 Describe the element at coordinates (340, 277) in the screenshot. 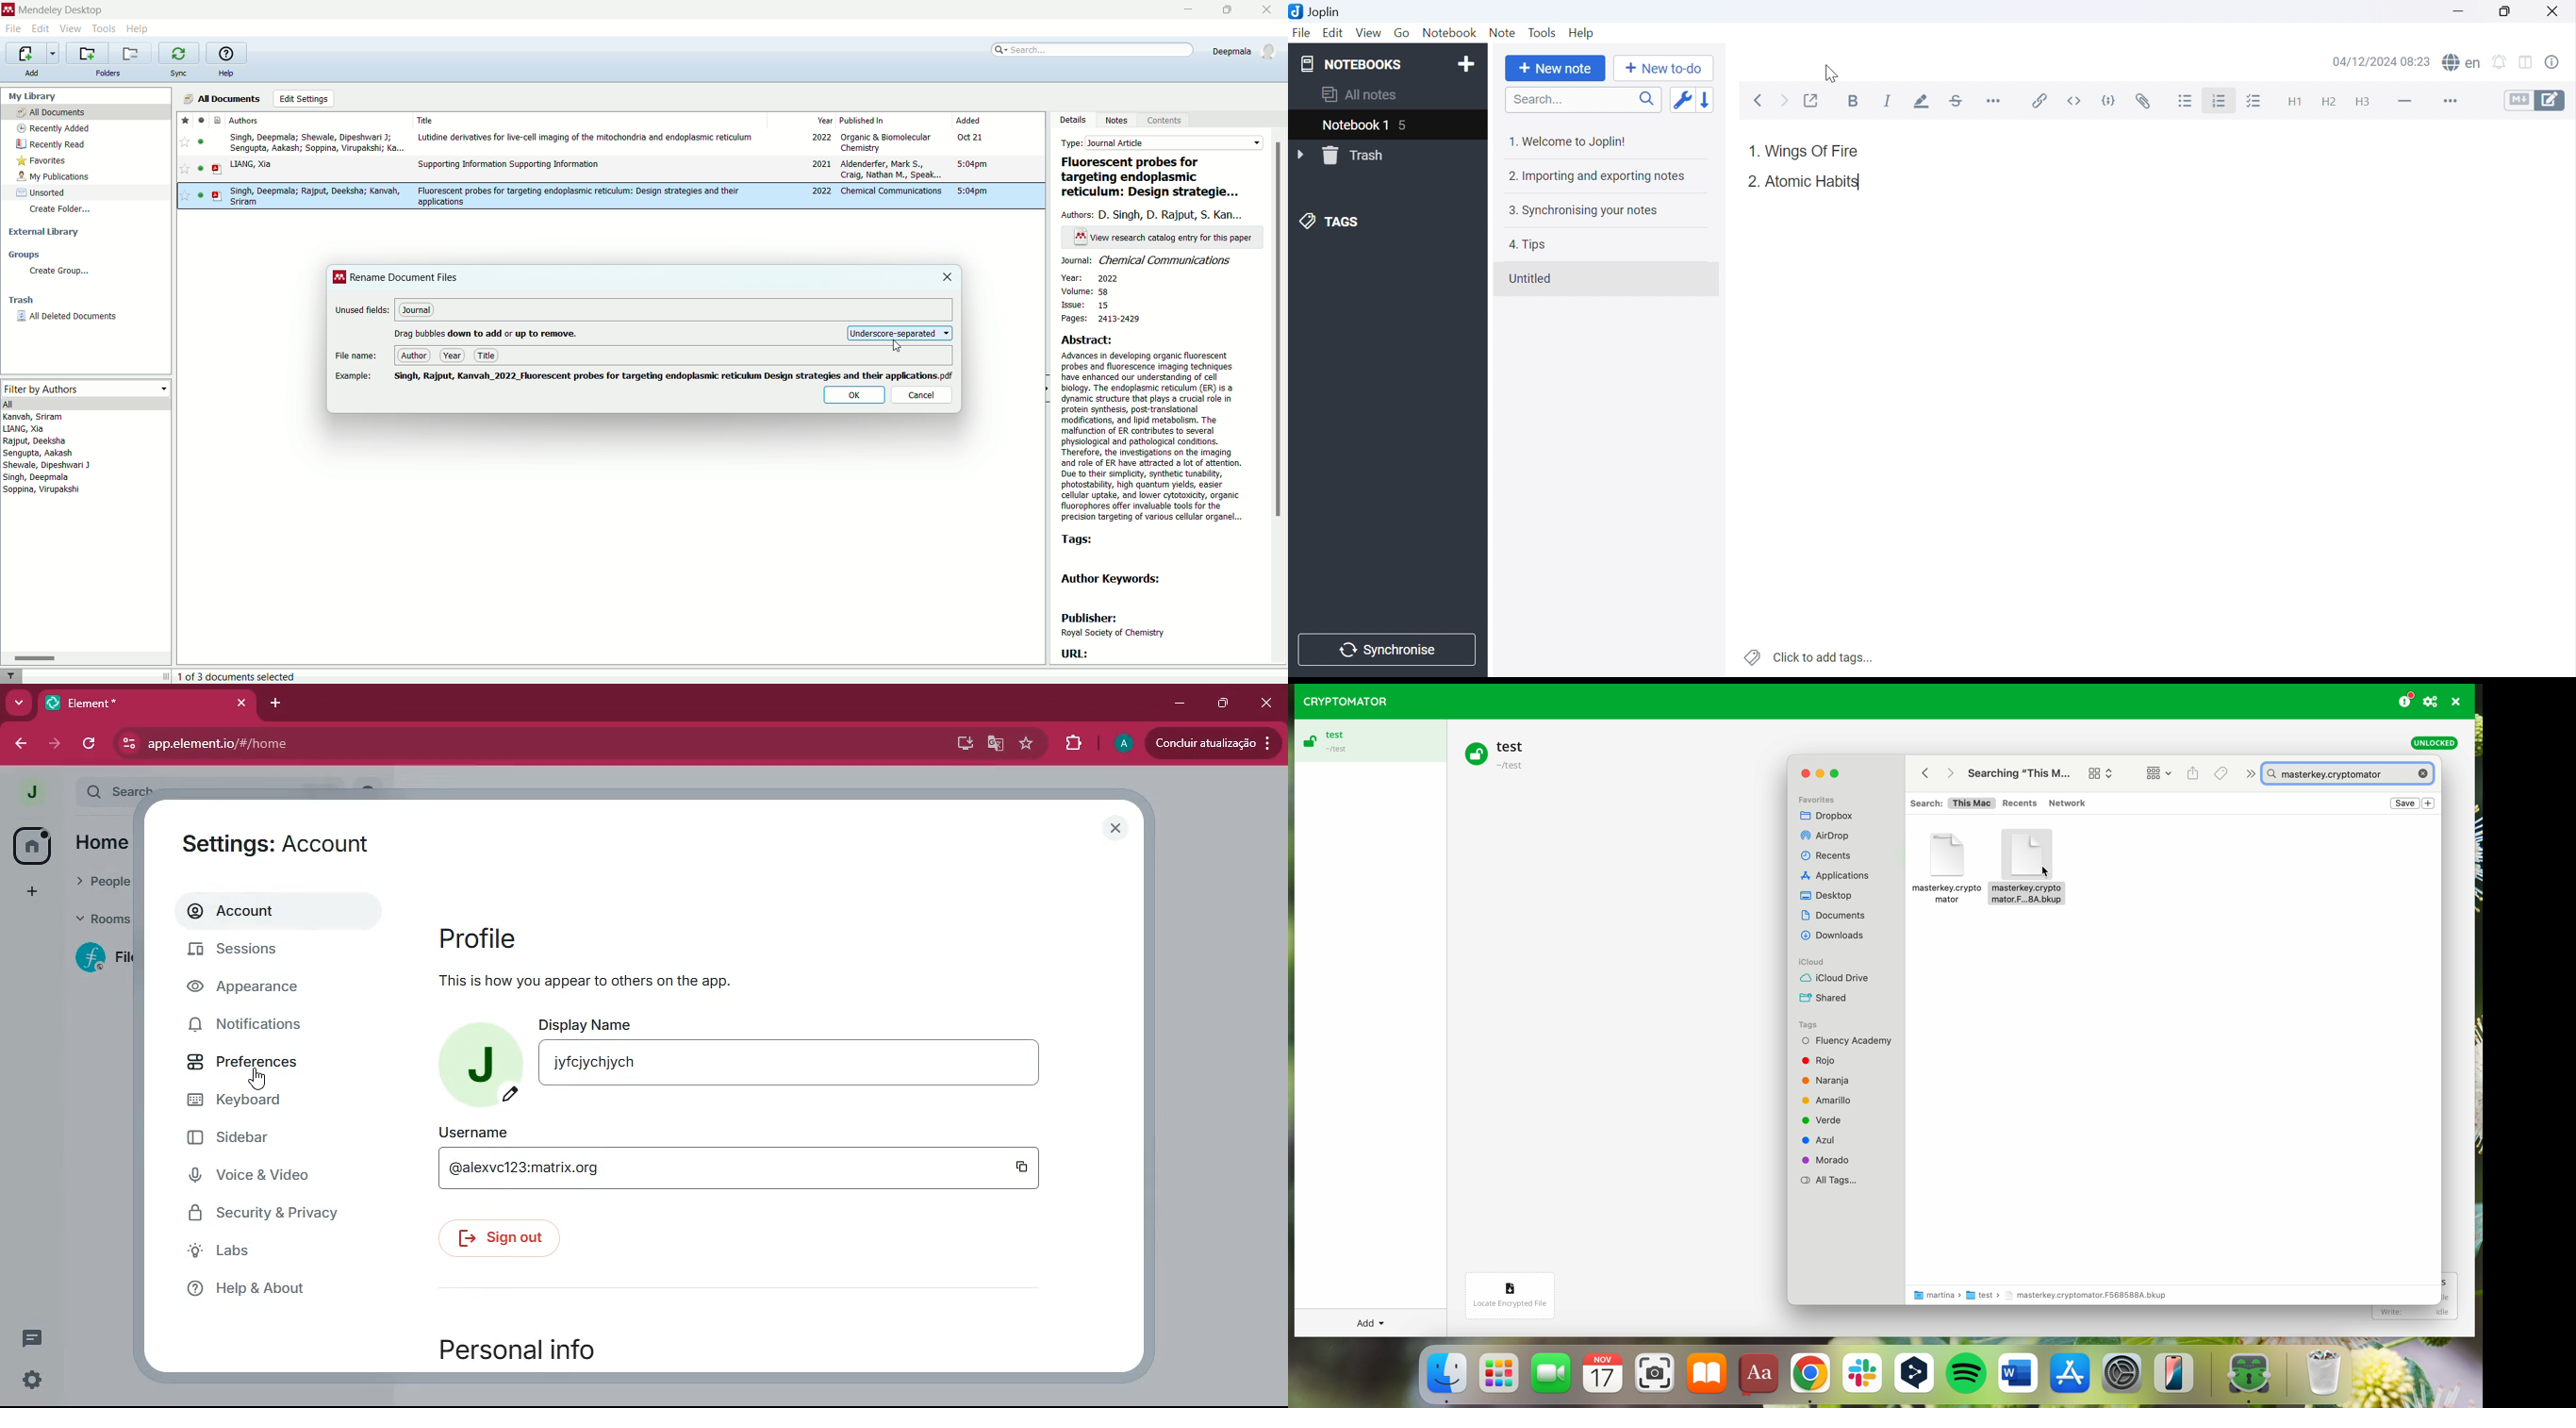

I see `logo` at that location.